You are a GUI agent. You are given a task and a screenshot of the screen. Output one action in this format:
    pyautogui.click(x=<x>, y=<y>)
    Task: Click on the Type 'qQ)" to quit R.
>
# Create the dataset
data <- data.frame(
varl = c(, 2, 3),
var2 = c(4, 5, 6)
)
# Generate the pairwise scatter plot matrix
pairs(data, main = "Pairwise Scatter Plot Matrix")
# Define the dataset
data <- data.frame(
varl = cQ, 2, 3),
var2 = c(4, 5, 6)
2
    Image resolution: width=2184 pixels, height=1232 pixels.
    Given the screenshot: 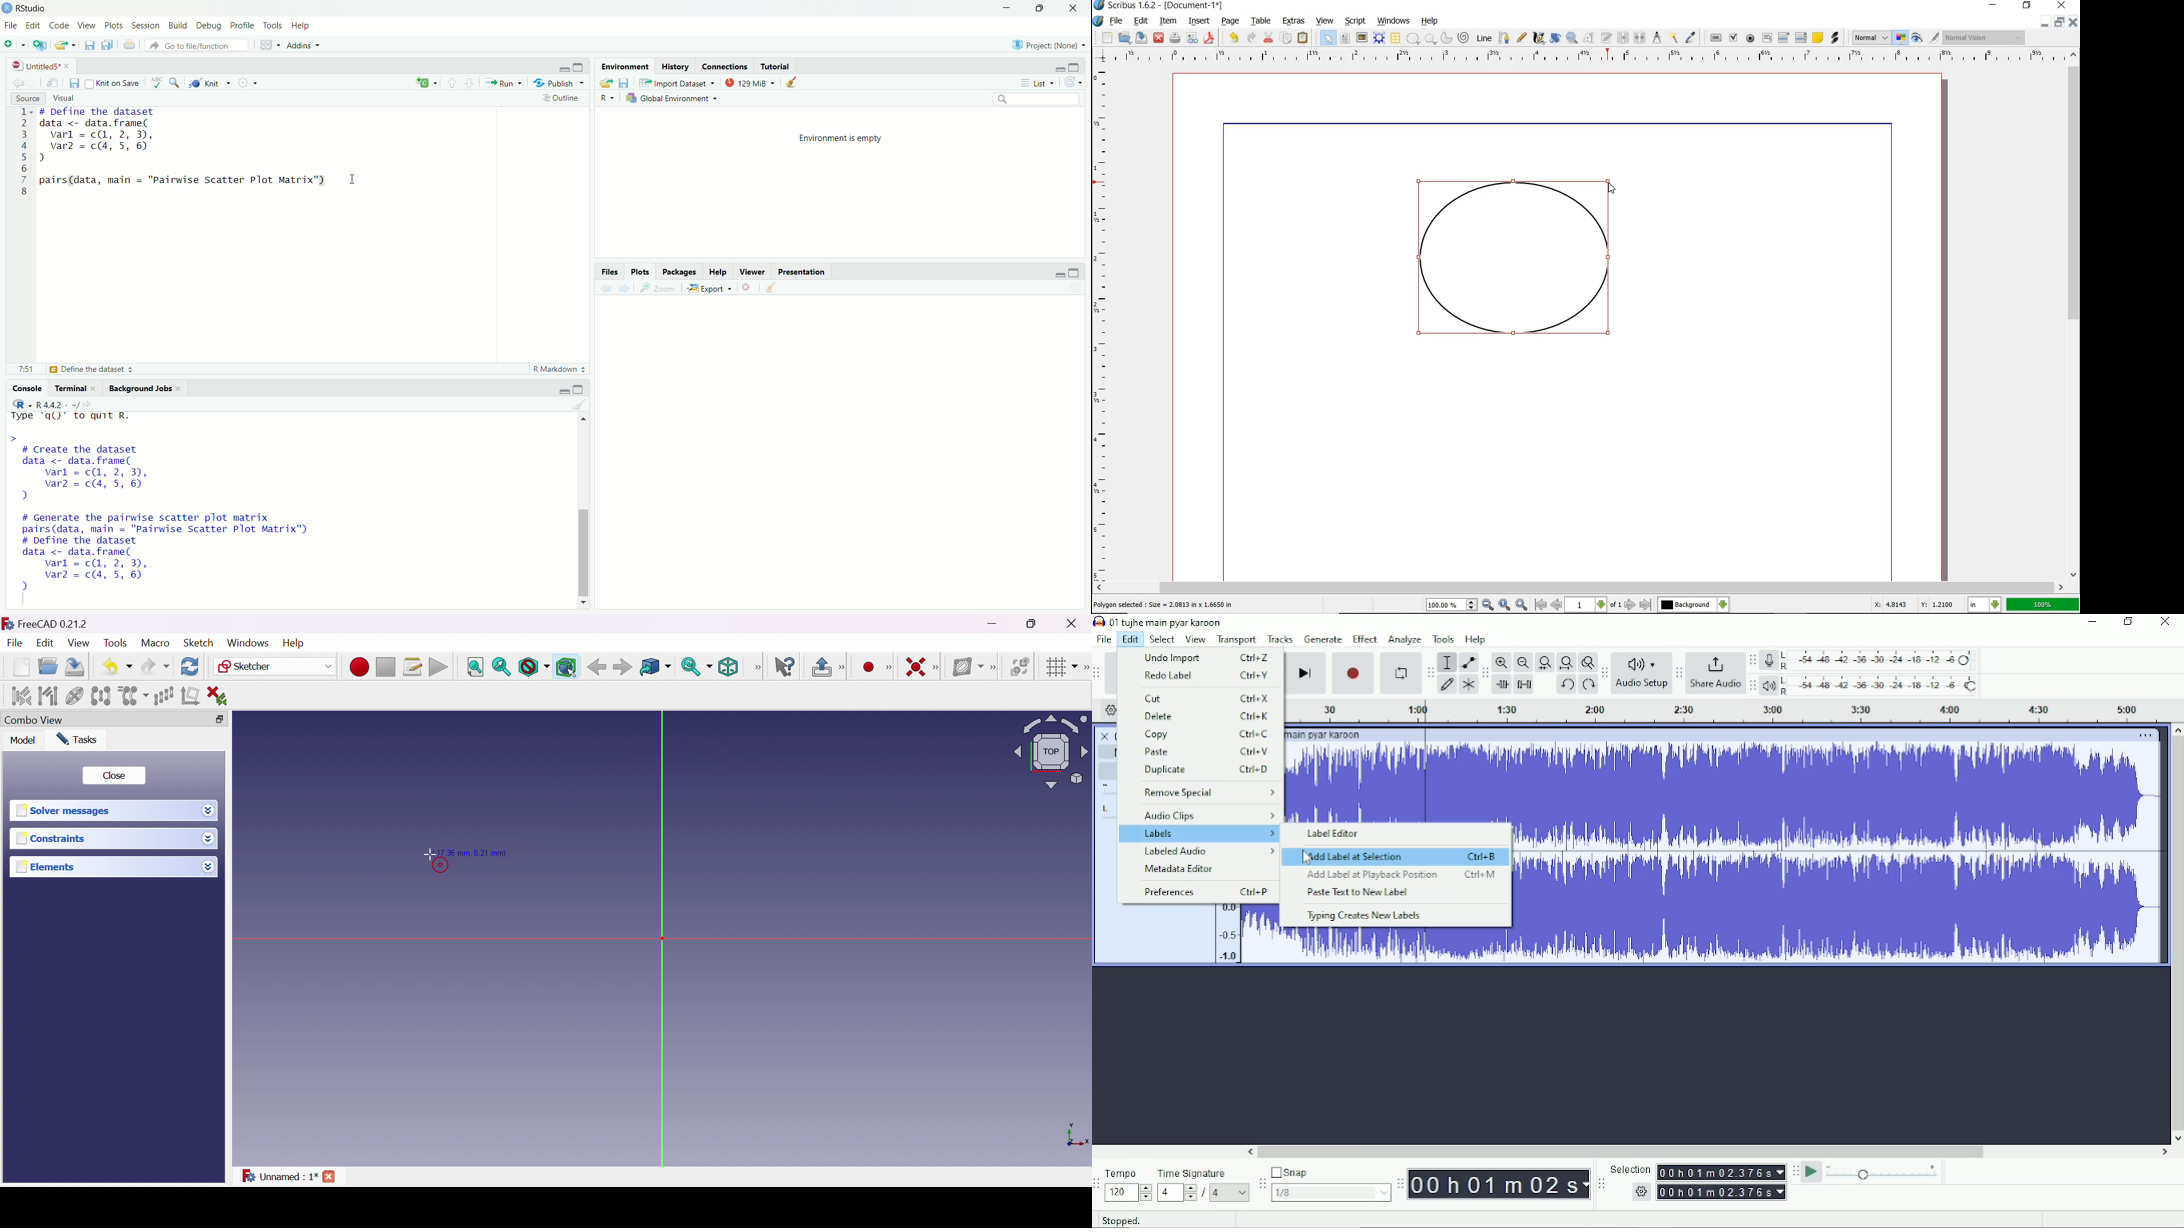 What is the action you would take?
    pyautogui.click(x=198, y=505)
    